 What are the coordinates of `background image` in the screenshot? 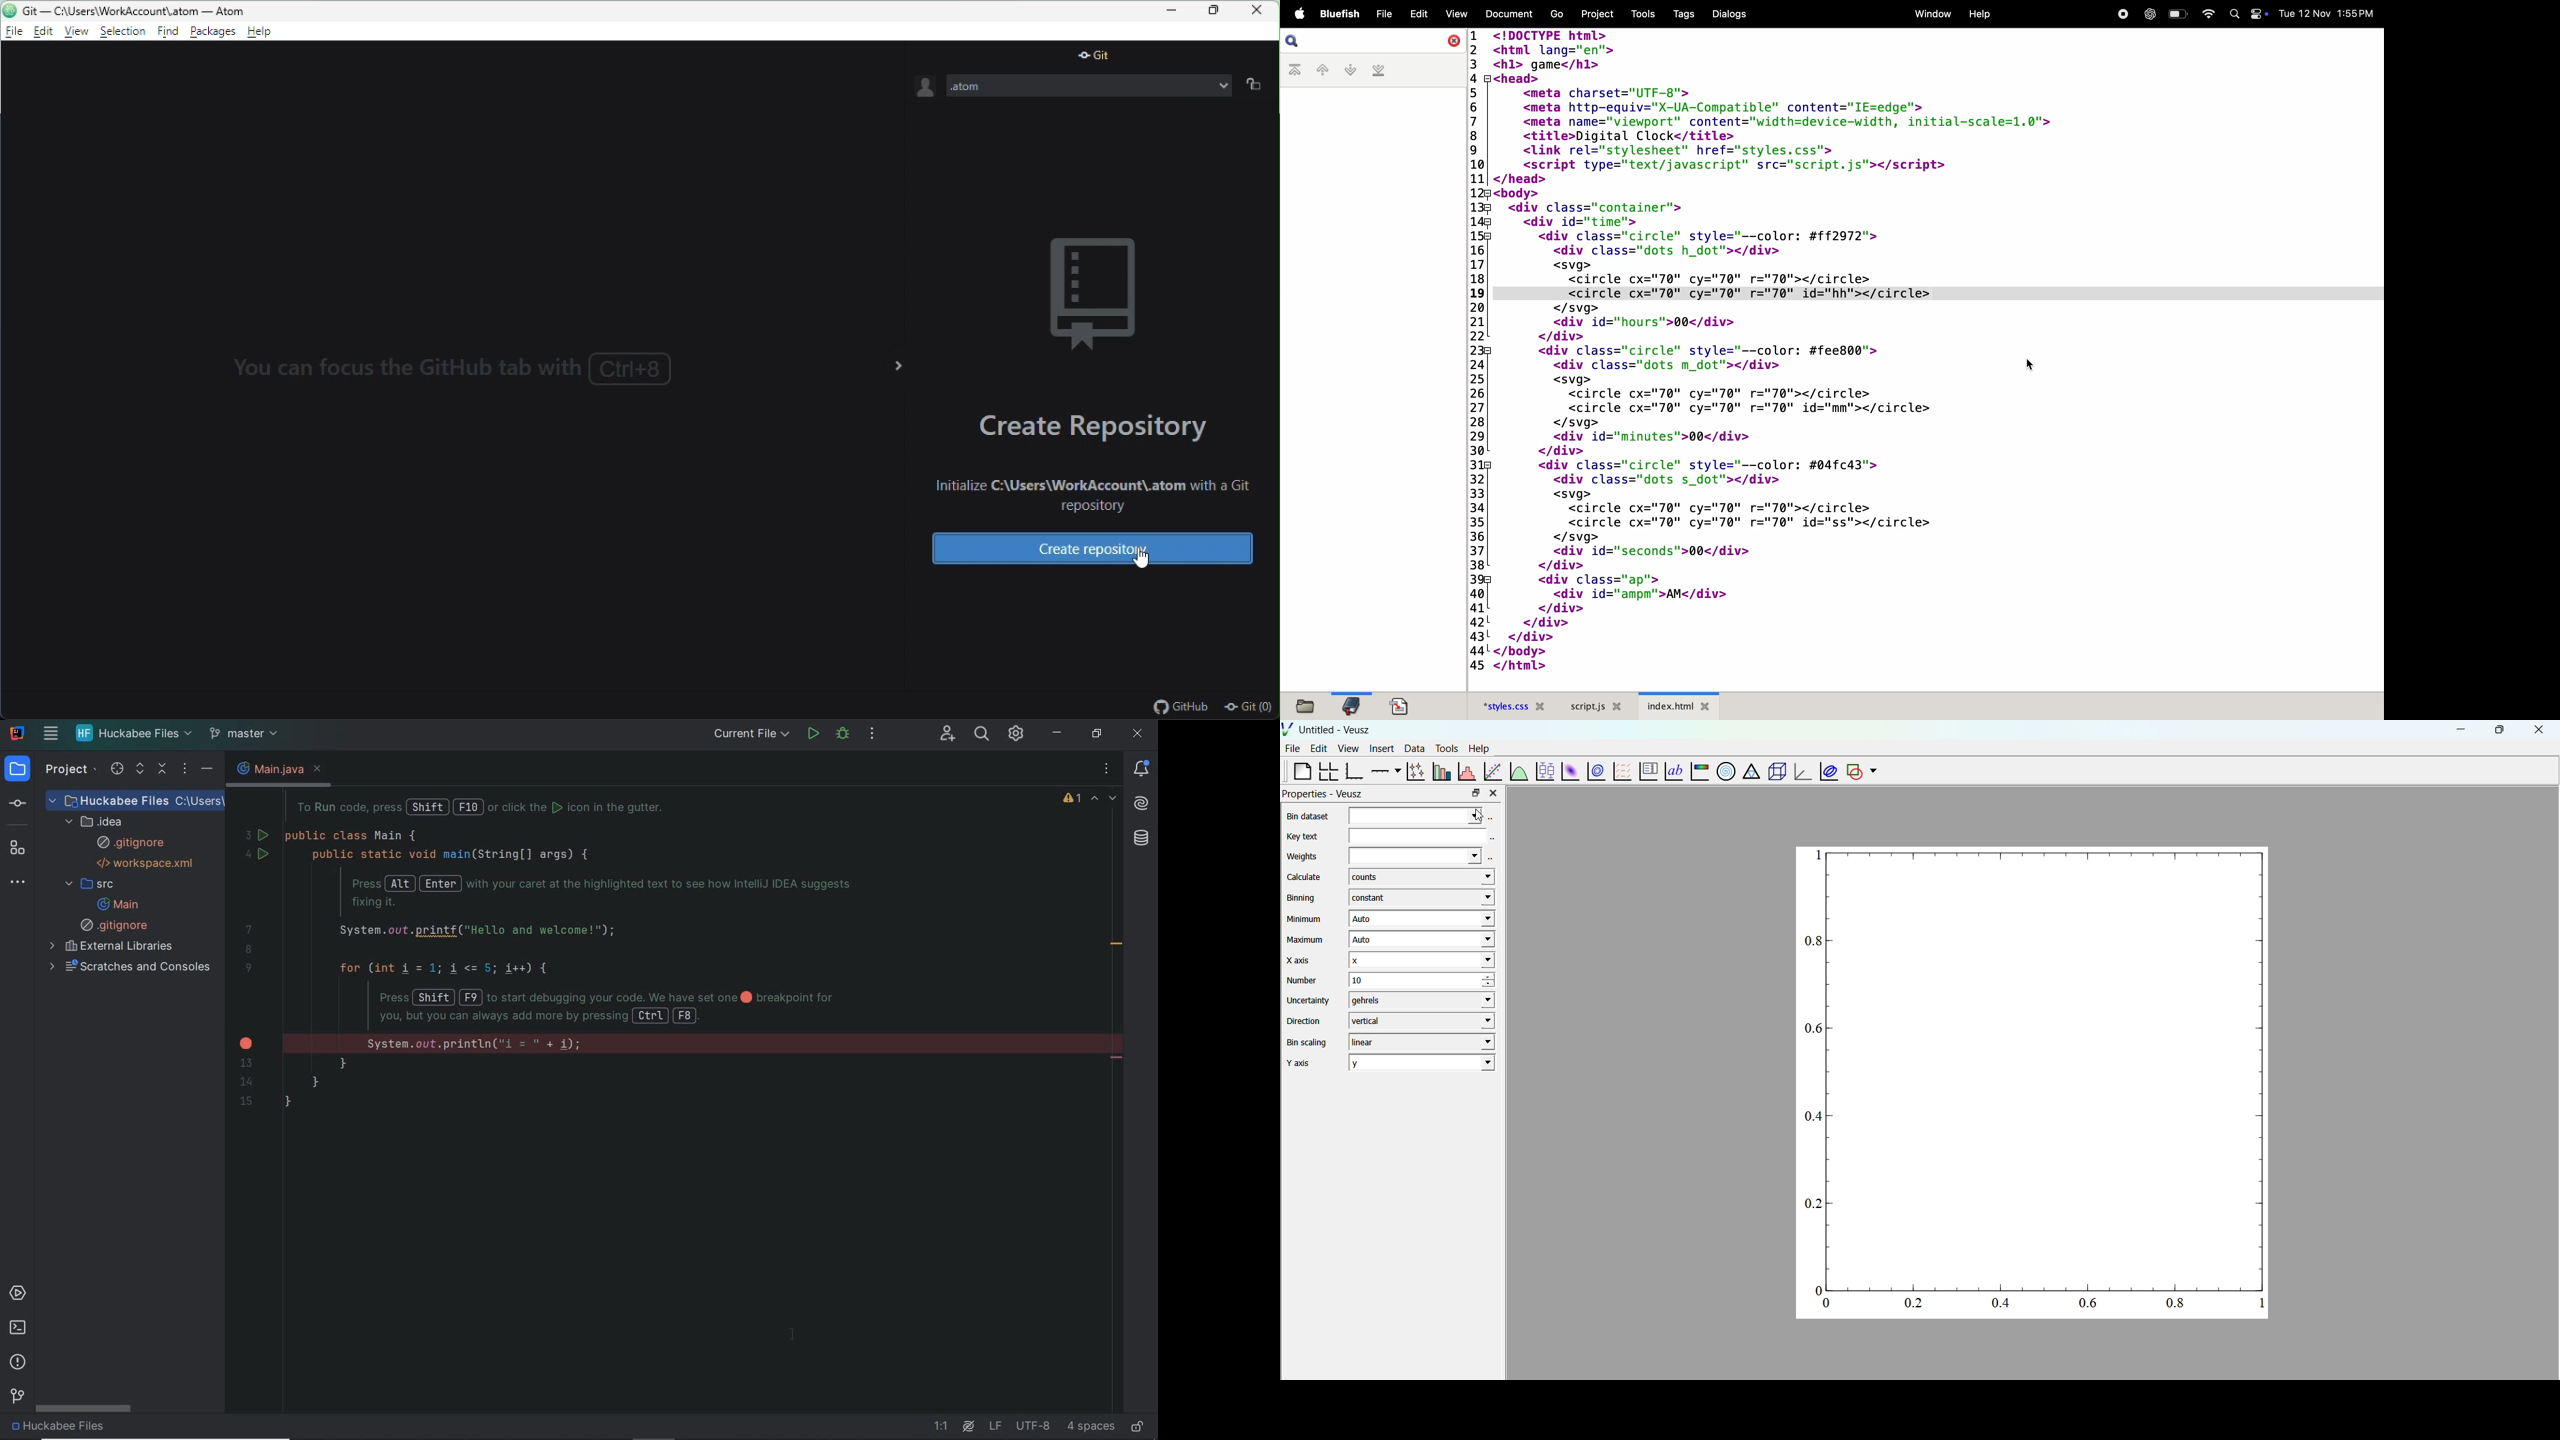 It's located at (1100, 292).